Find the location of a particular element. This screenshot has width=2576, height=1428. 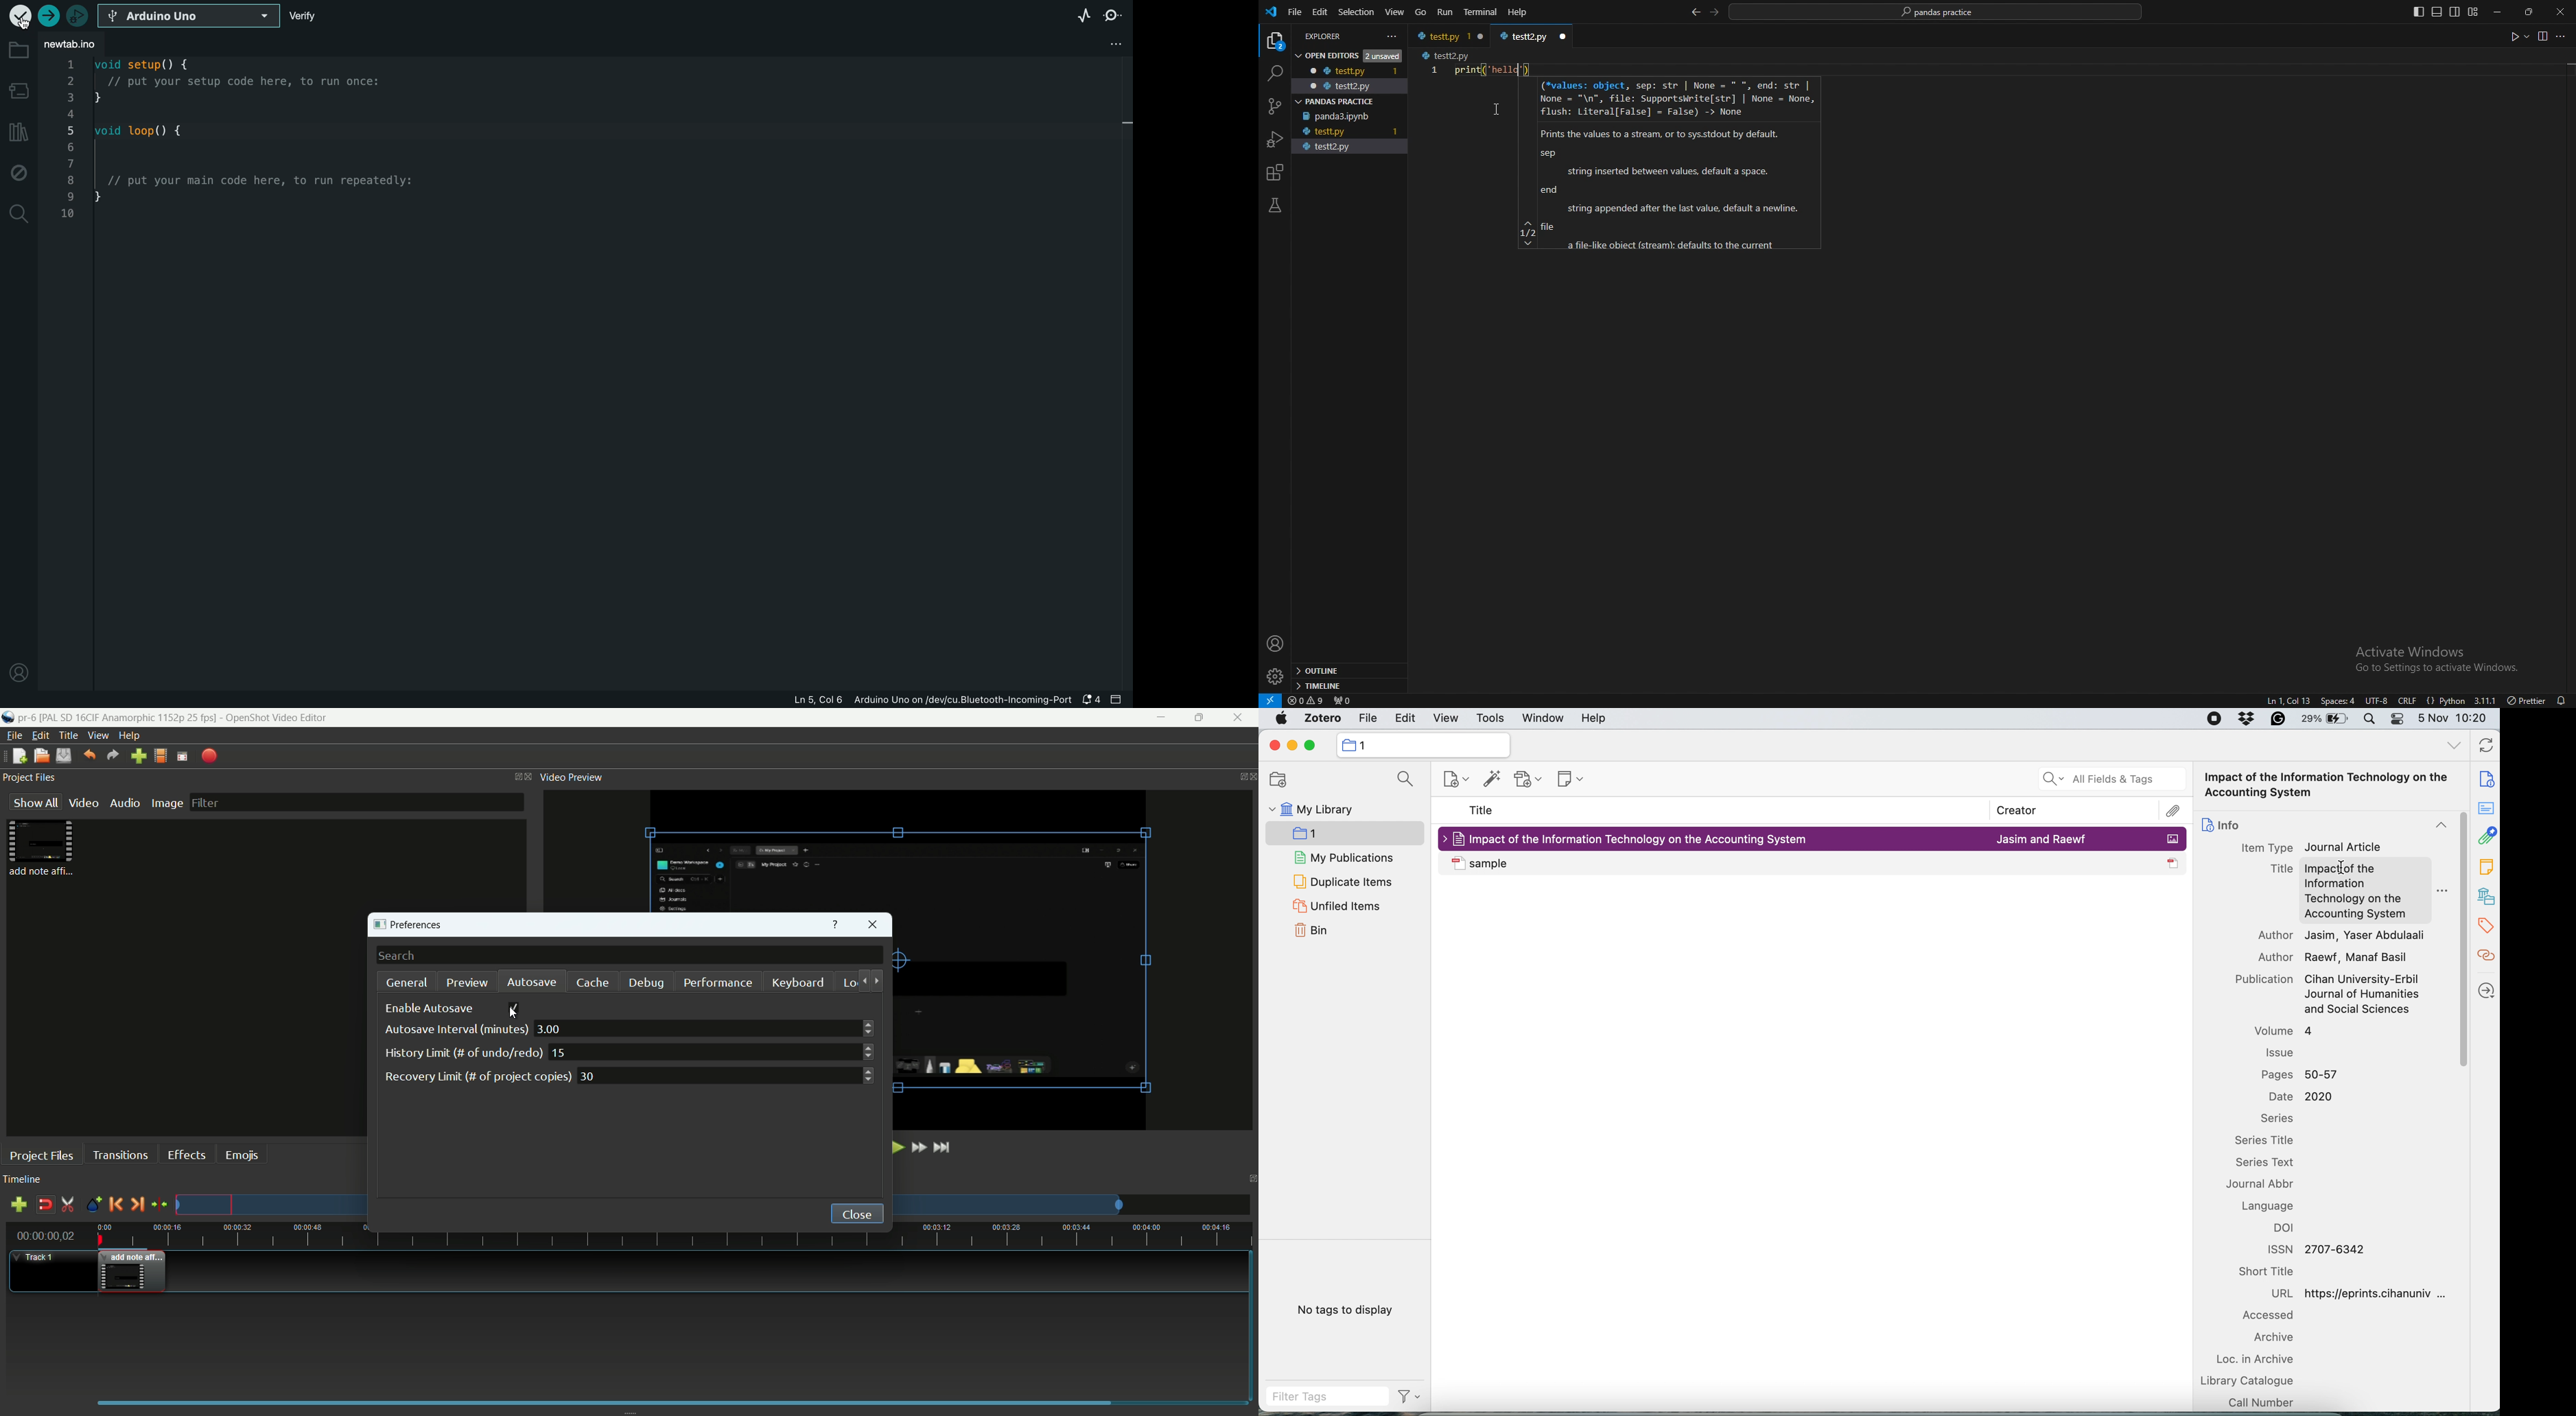

fast forward is located at coordinates (918, 1147).